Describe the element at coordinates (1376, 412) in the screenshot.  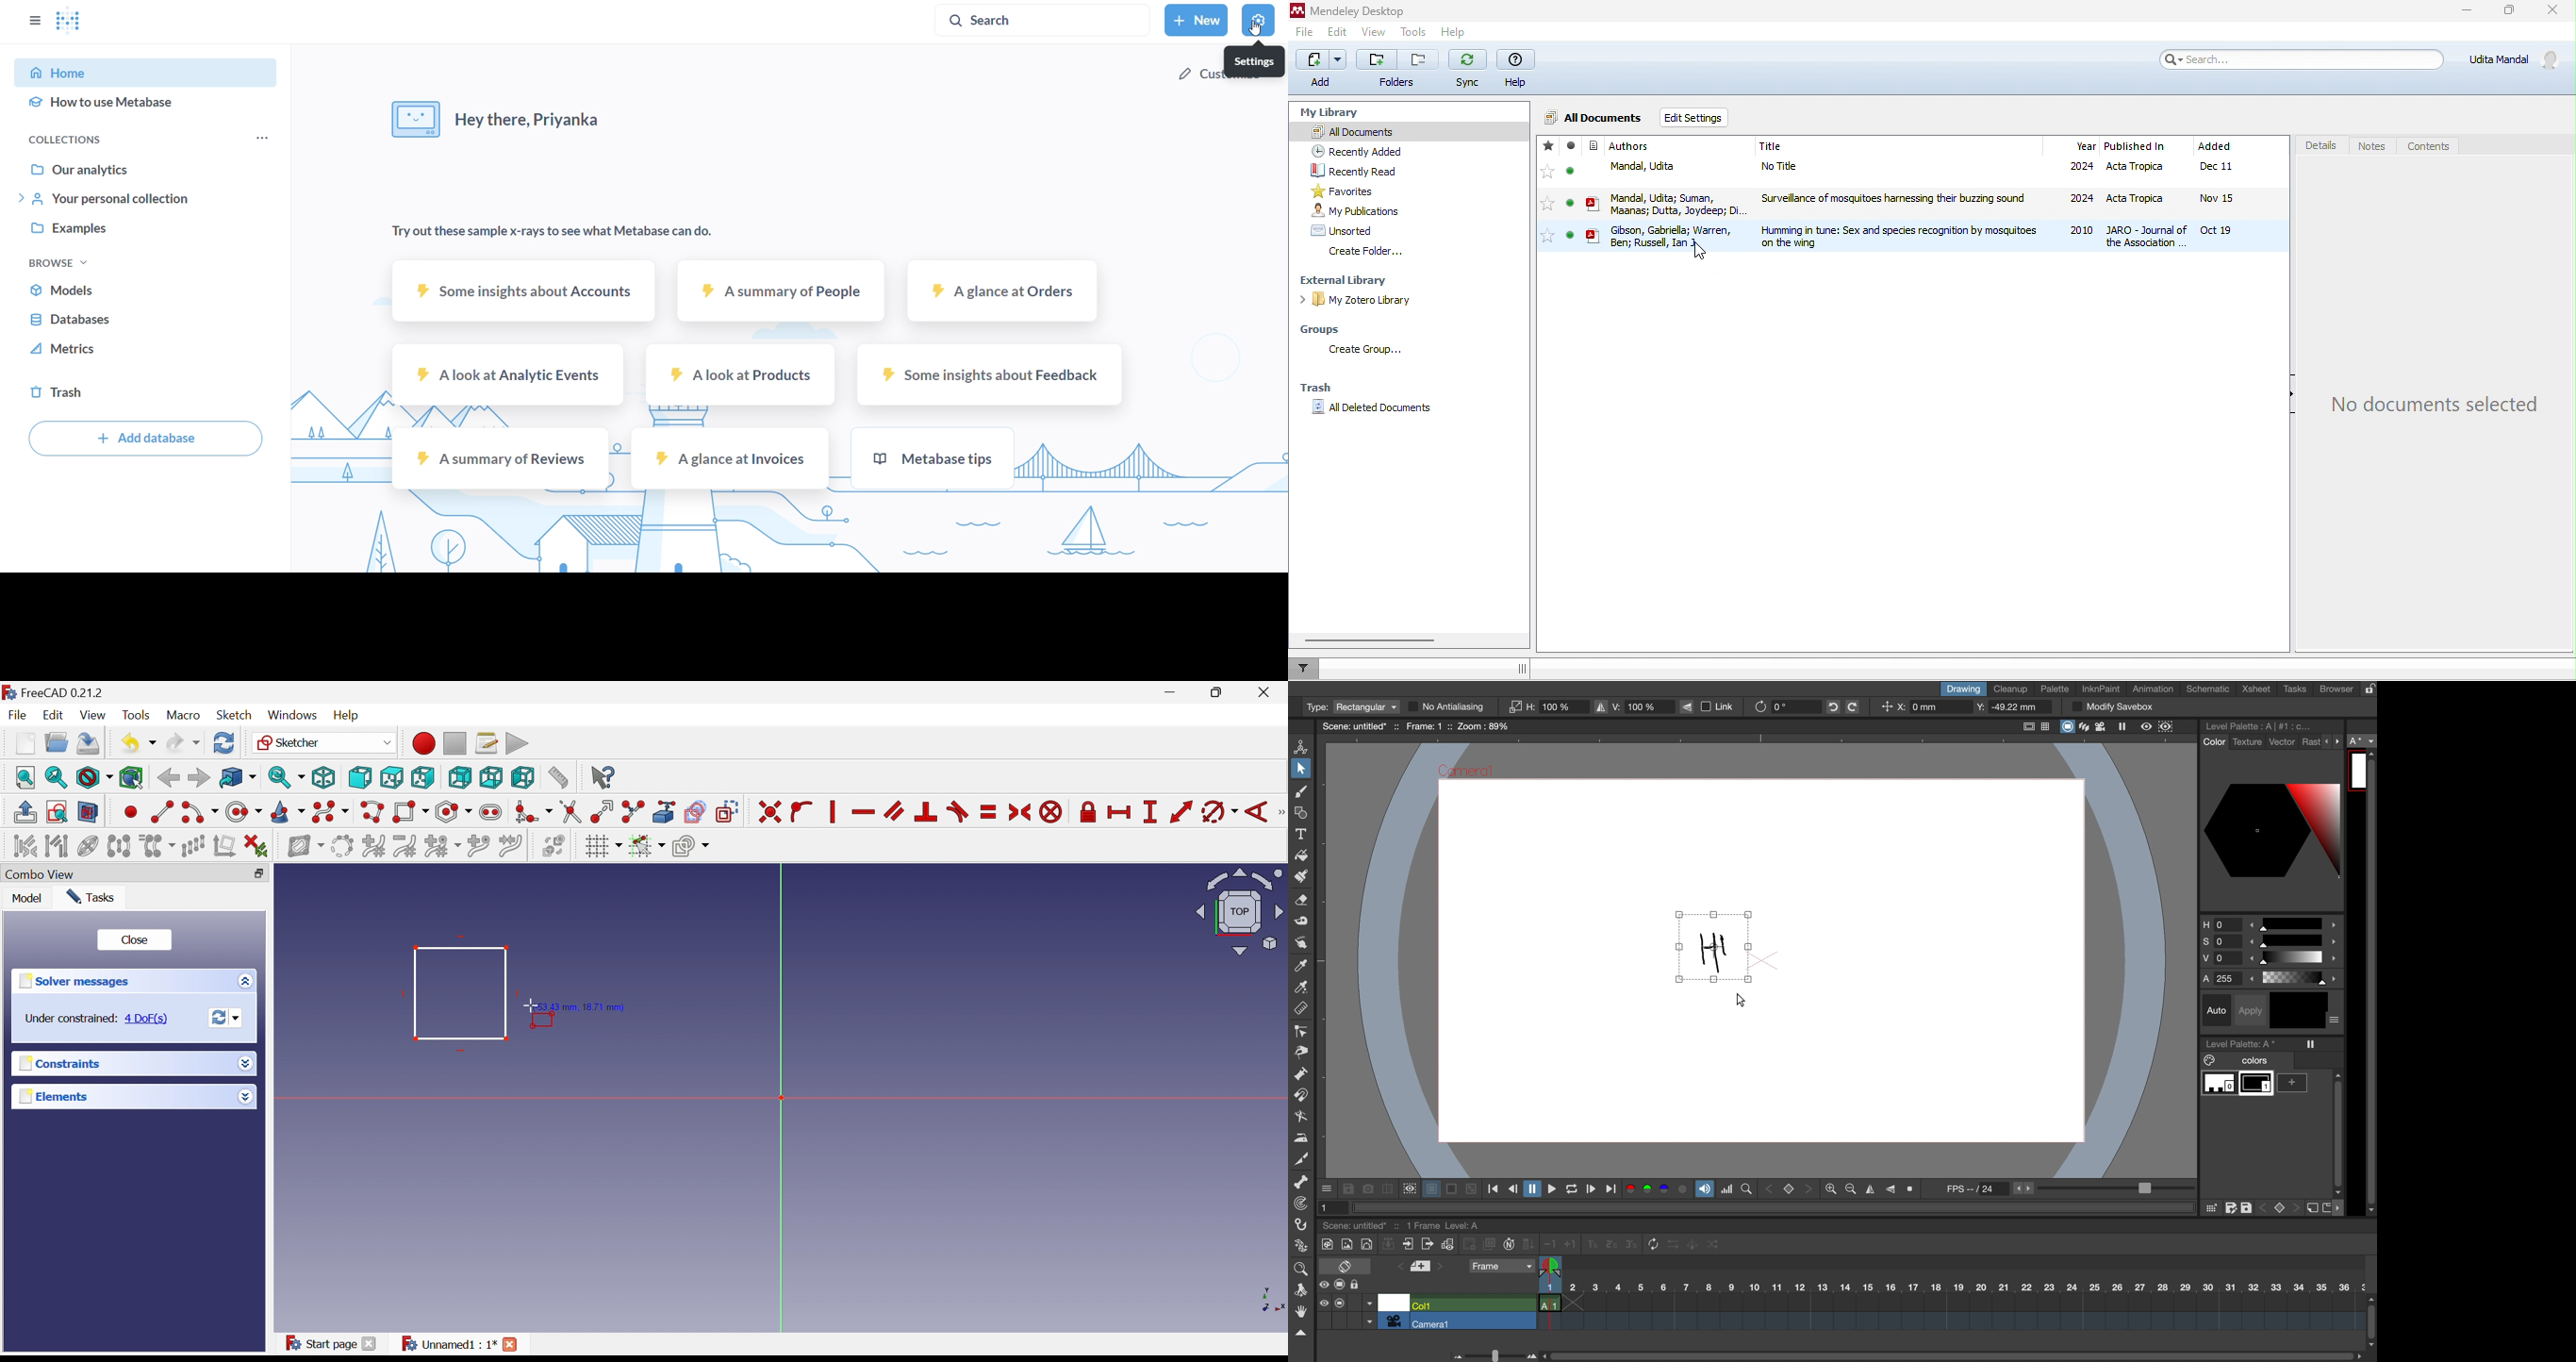
I see `all deleted documents` at that location.